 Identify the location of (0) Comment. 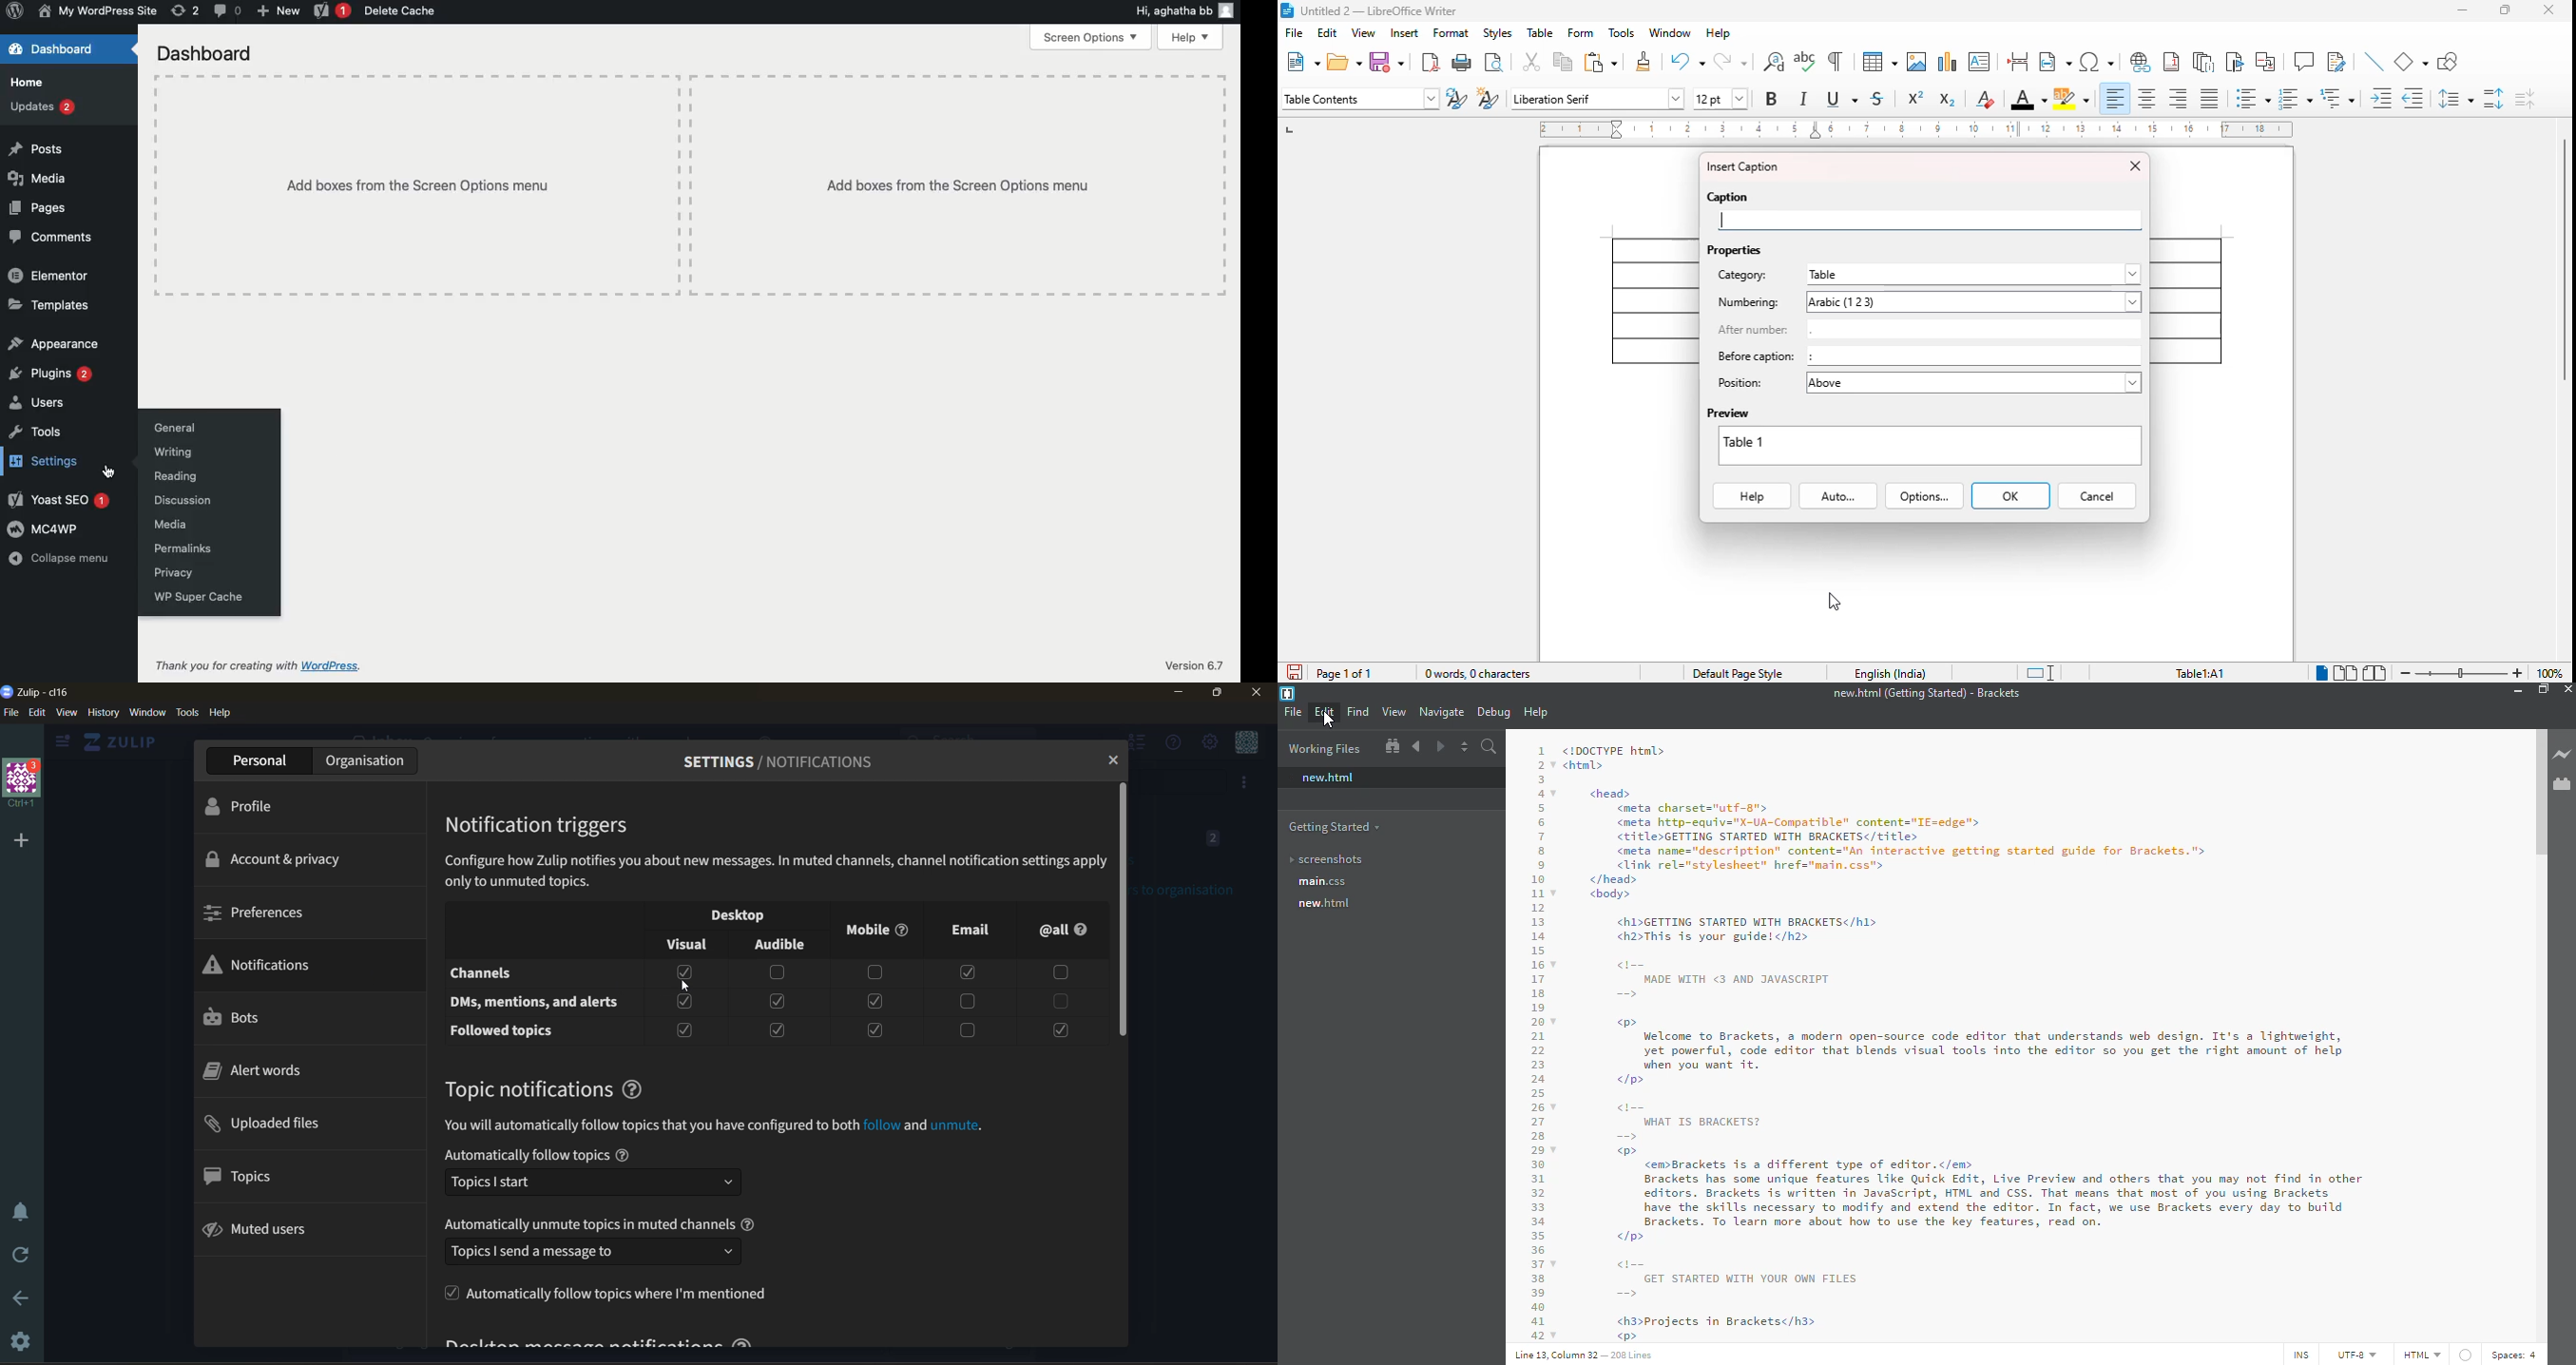
(227, 10).